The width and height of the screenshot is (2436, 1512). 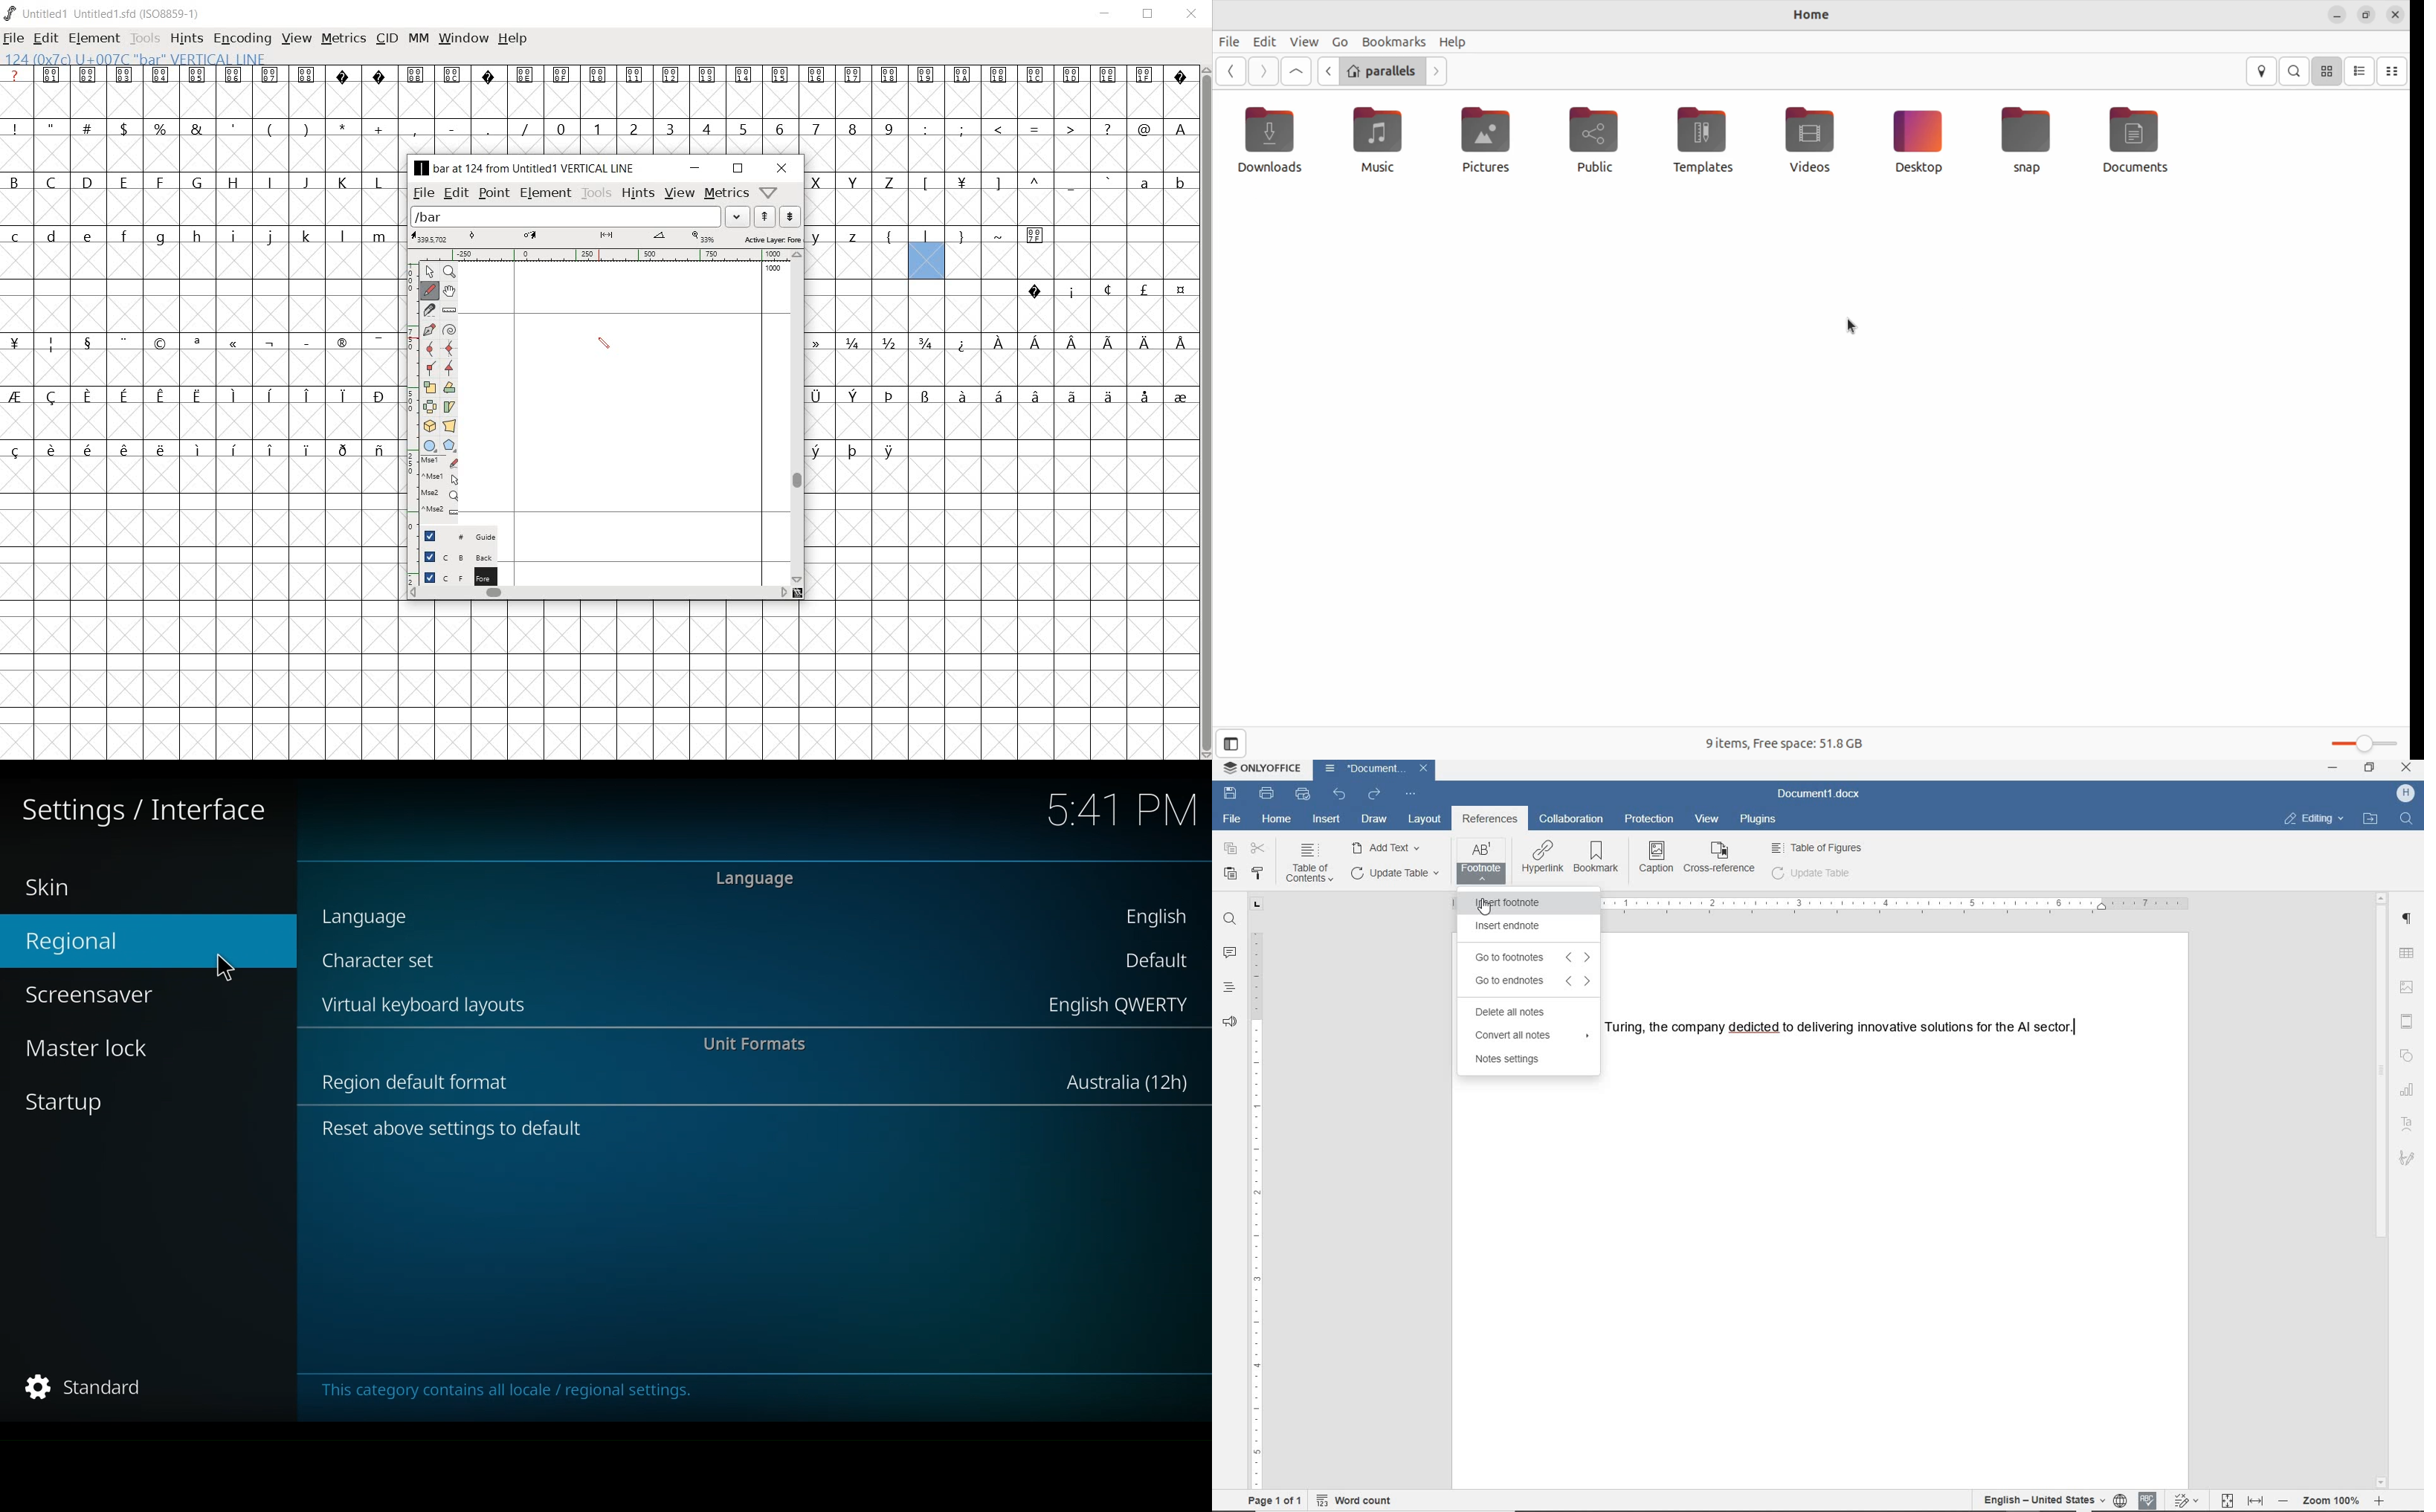 I want to click on ruler, so click(x=1257, y=1195).